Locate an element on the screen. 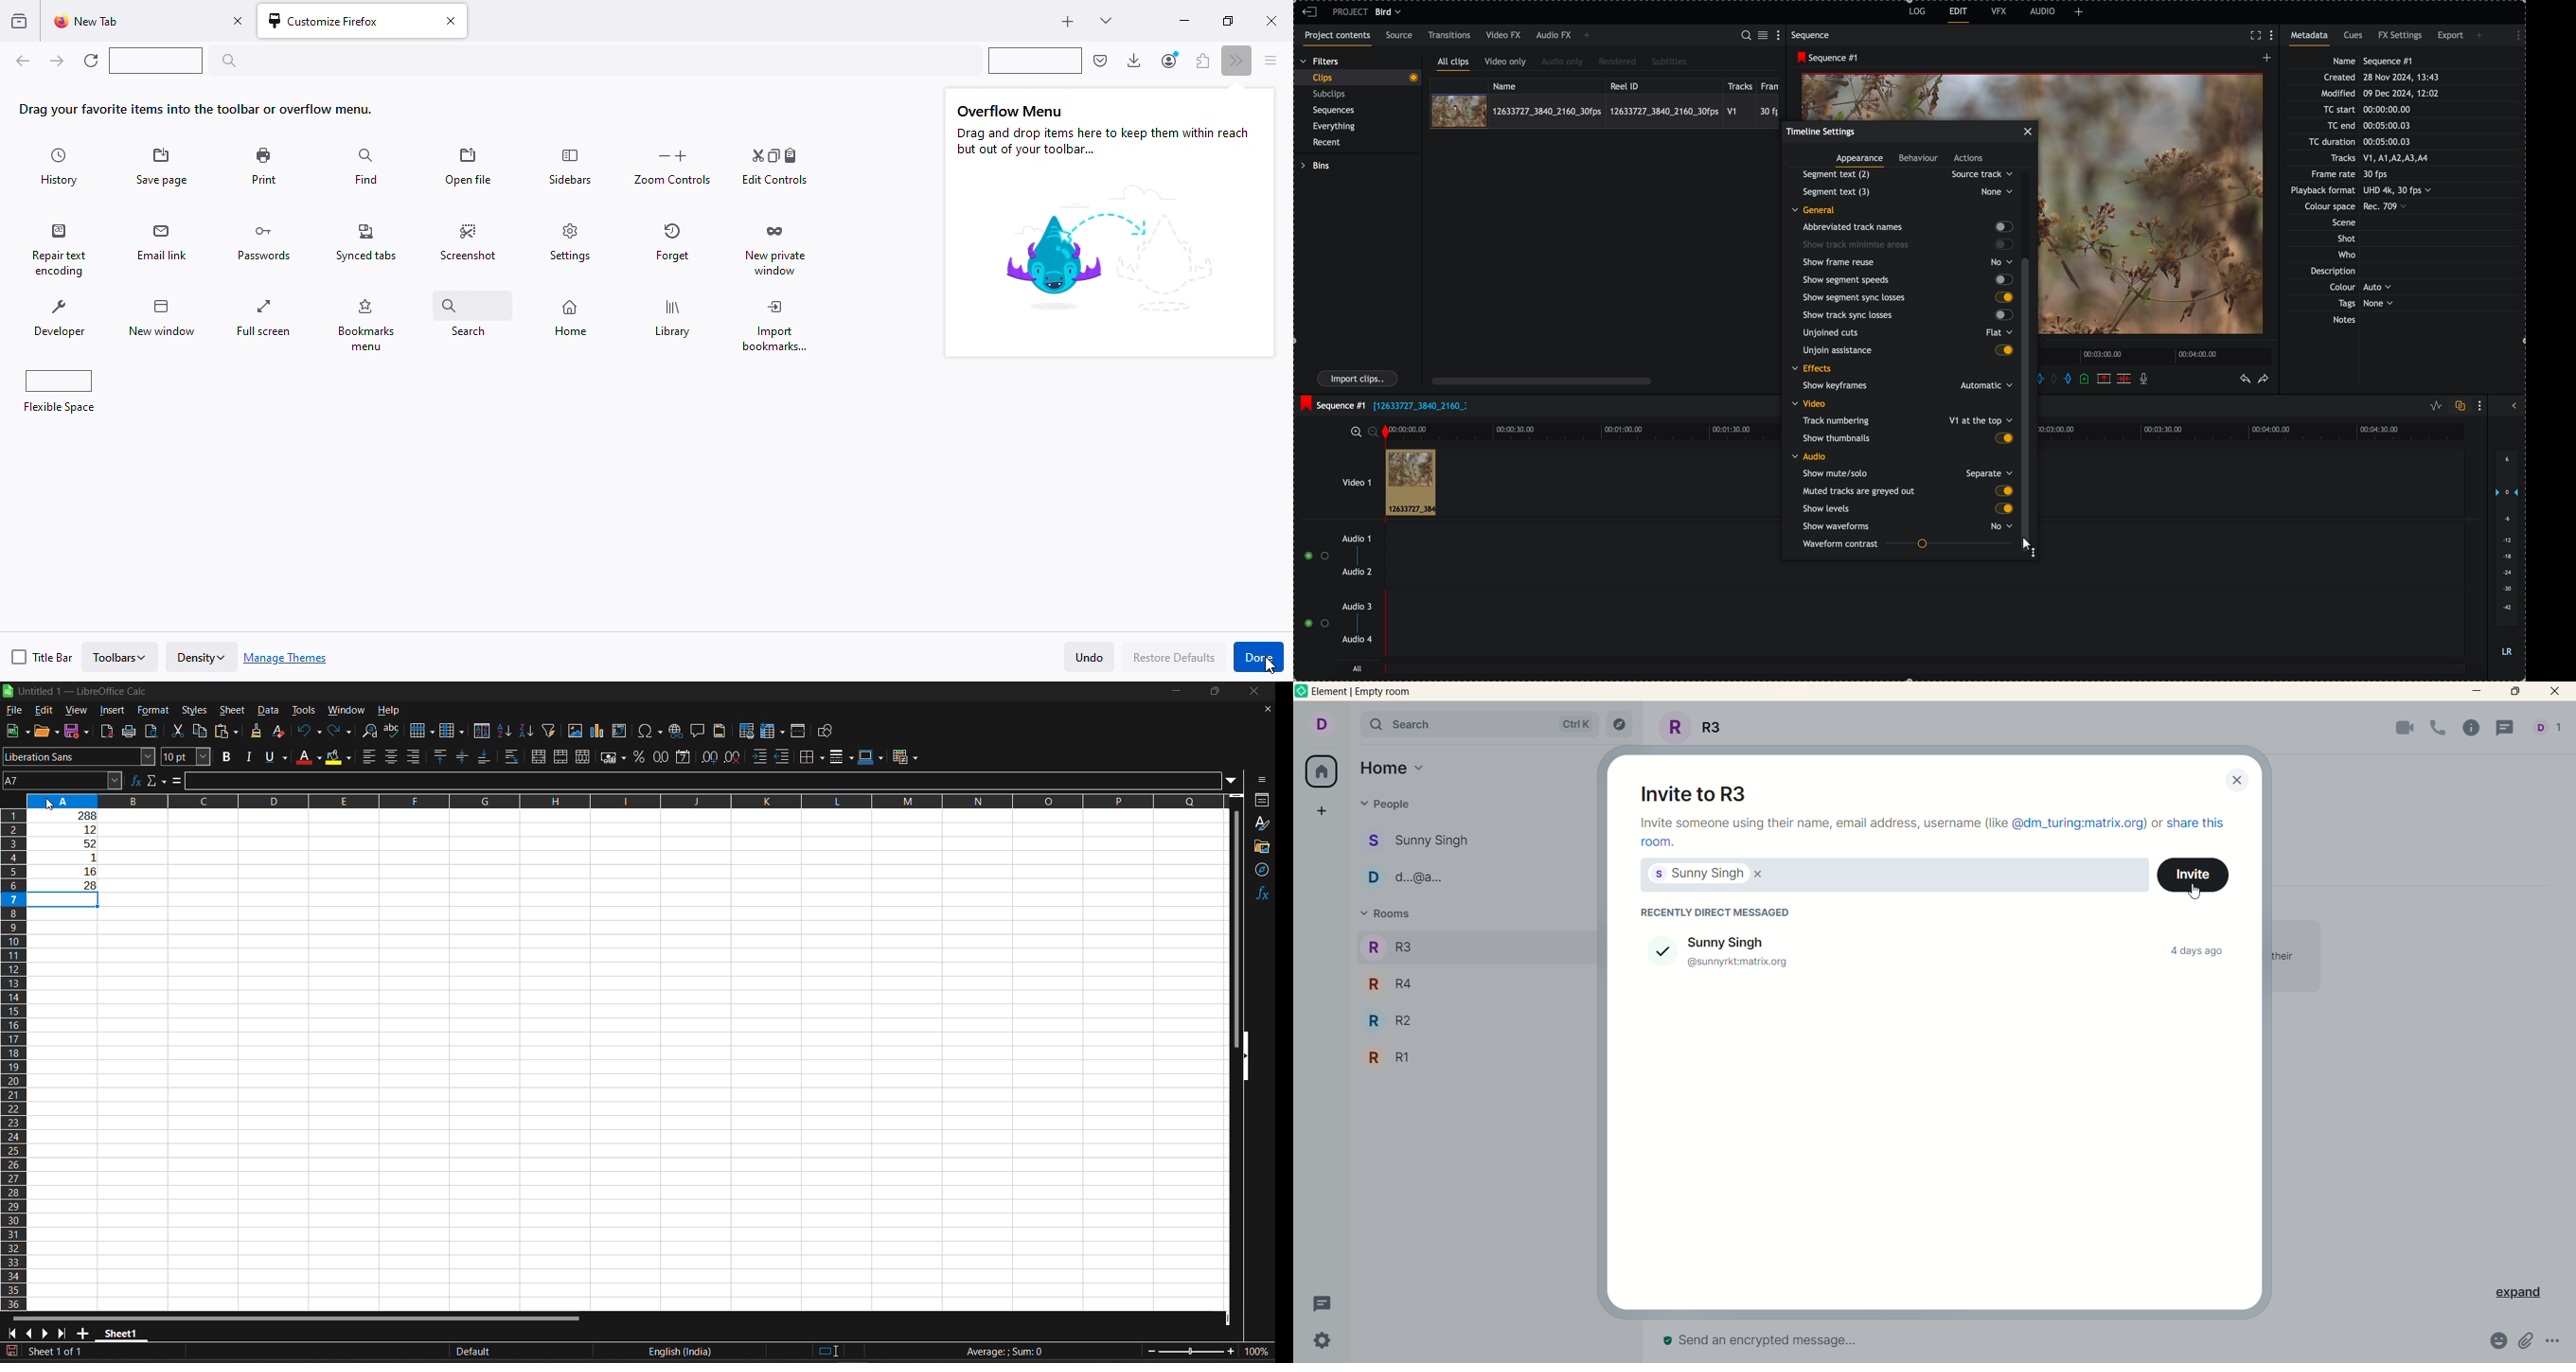 The height and width of the screenshot is (1372, 2576). add in marks is located at coordinates (2047, 377).